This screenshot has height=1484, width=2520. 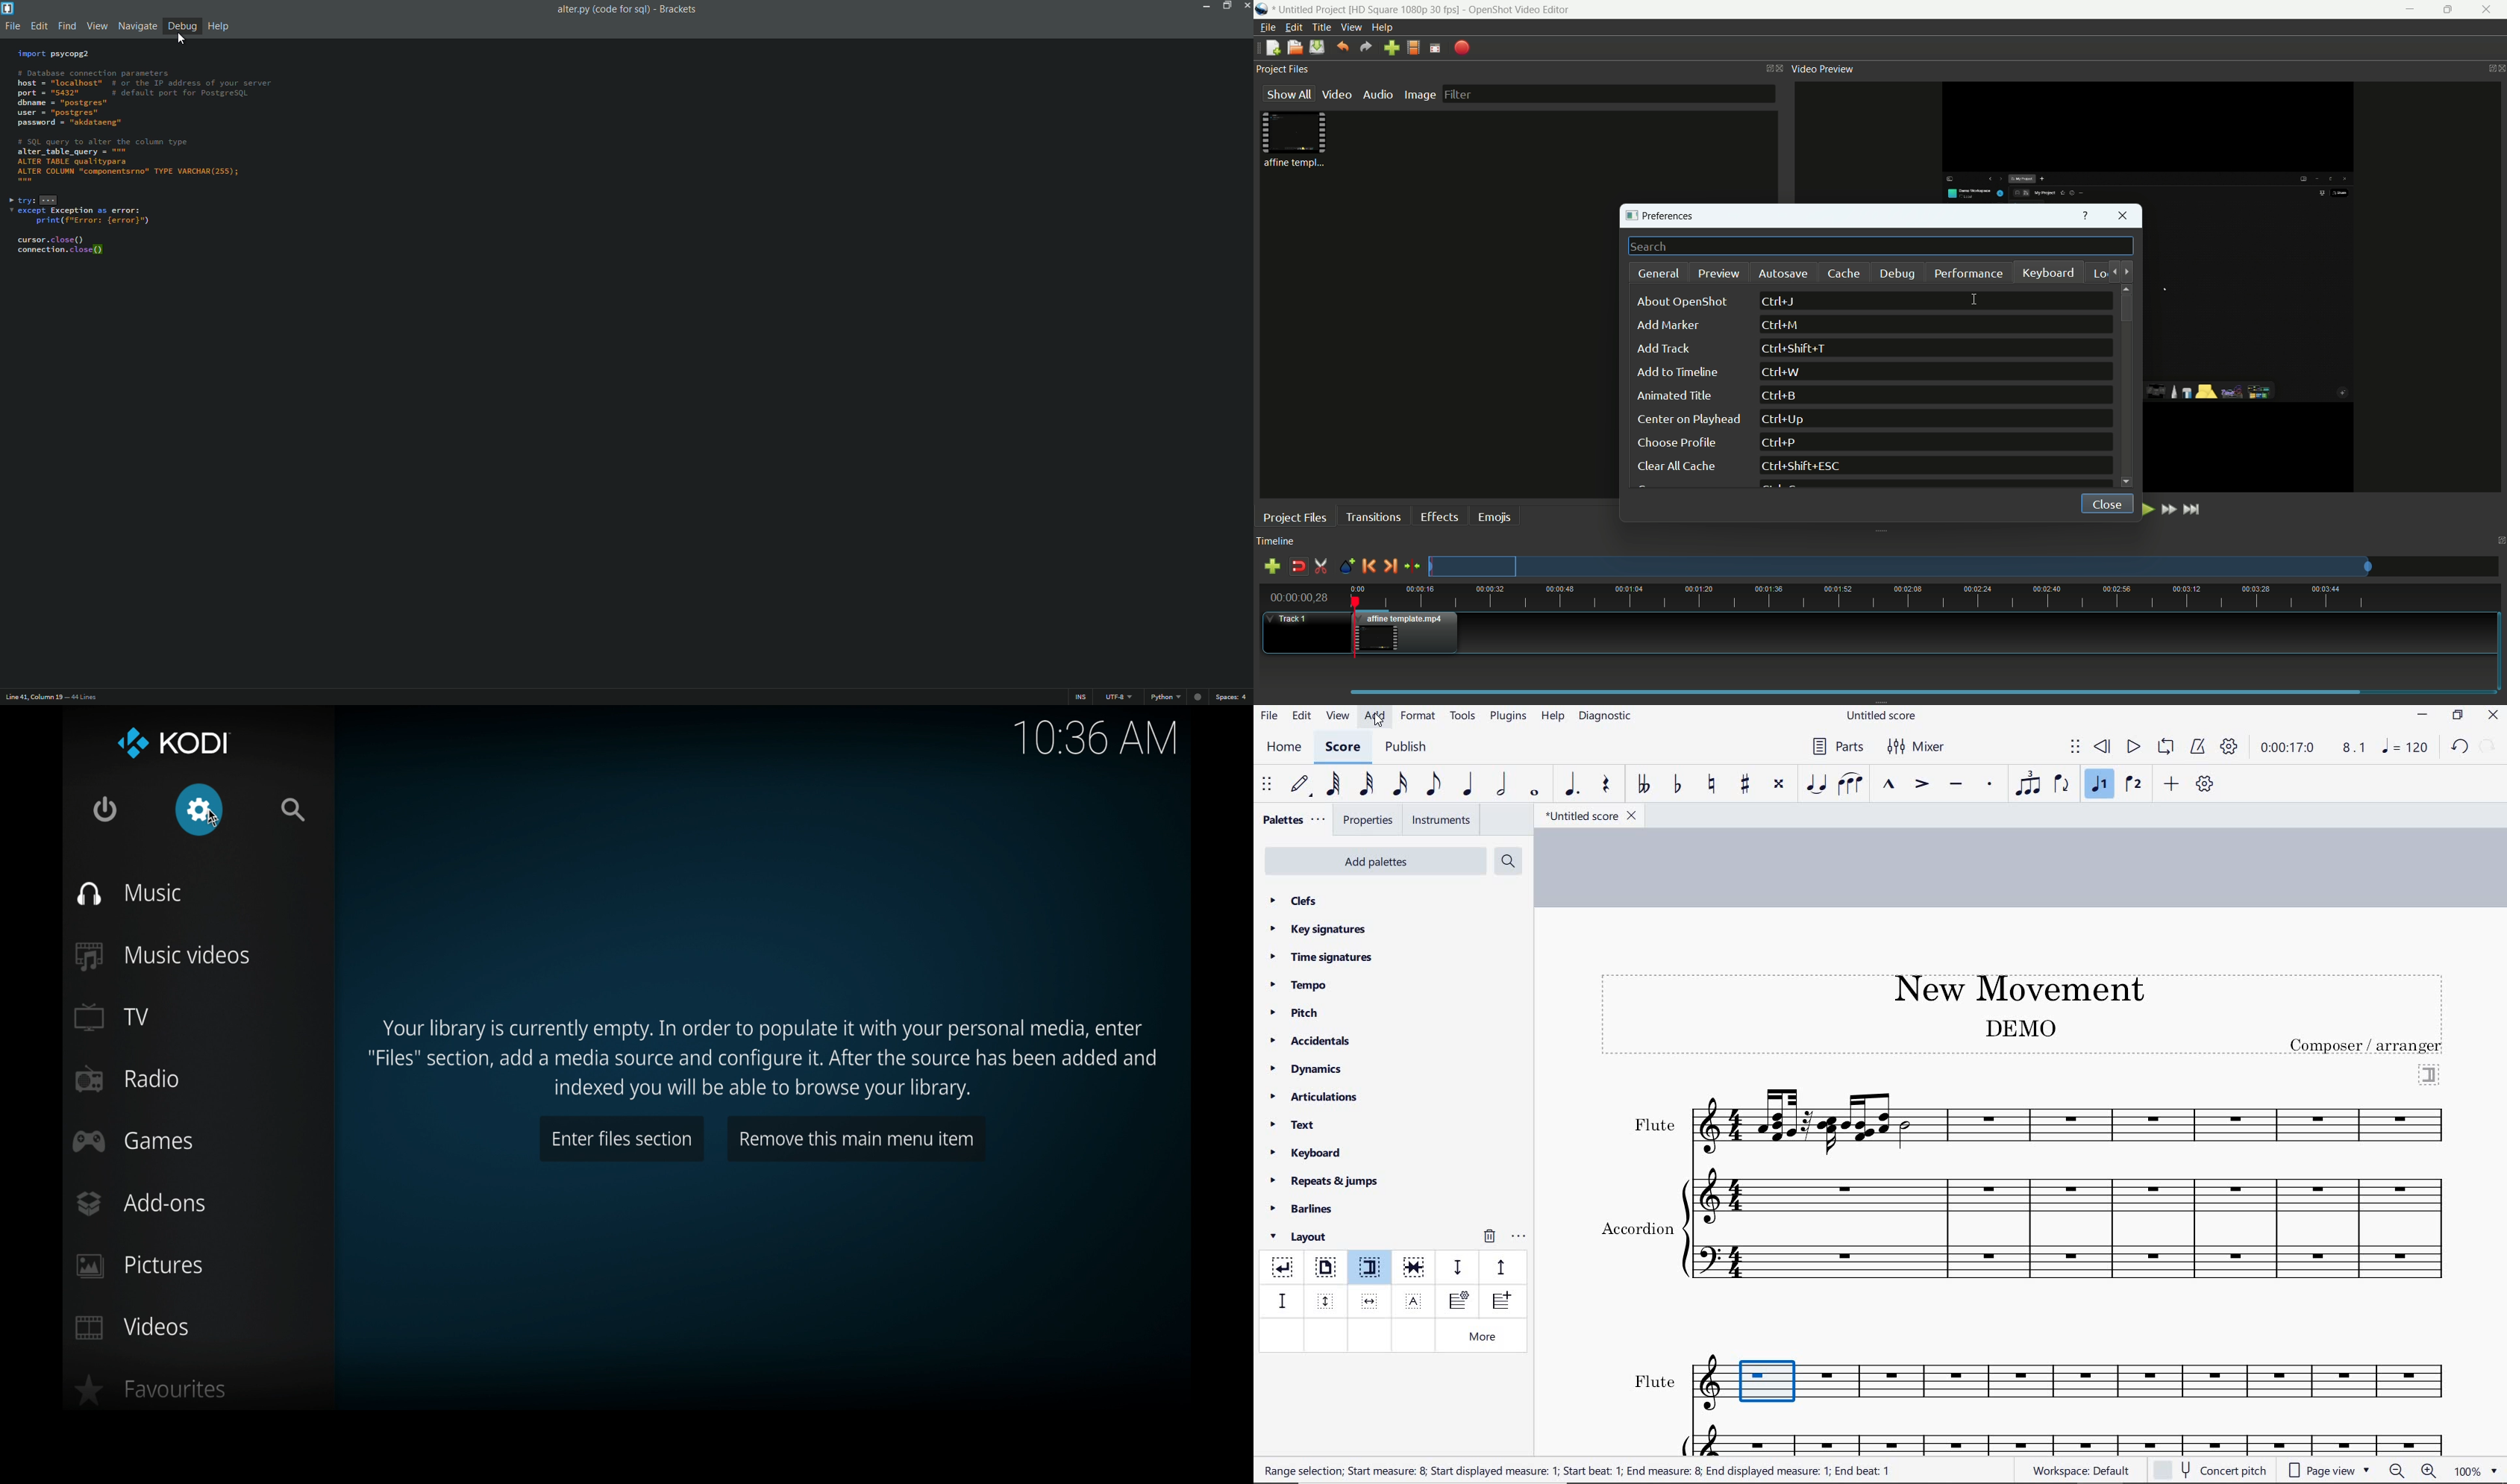 I want to click on videos, so click(x=132, y=1327).